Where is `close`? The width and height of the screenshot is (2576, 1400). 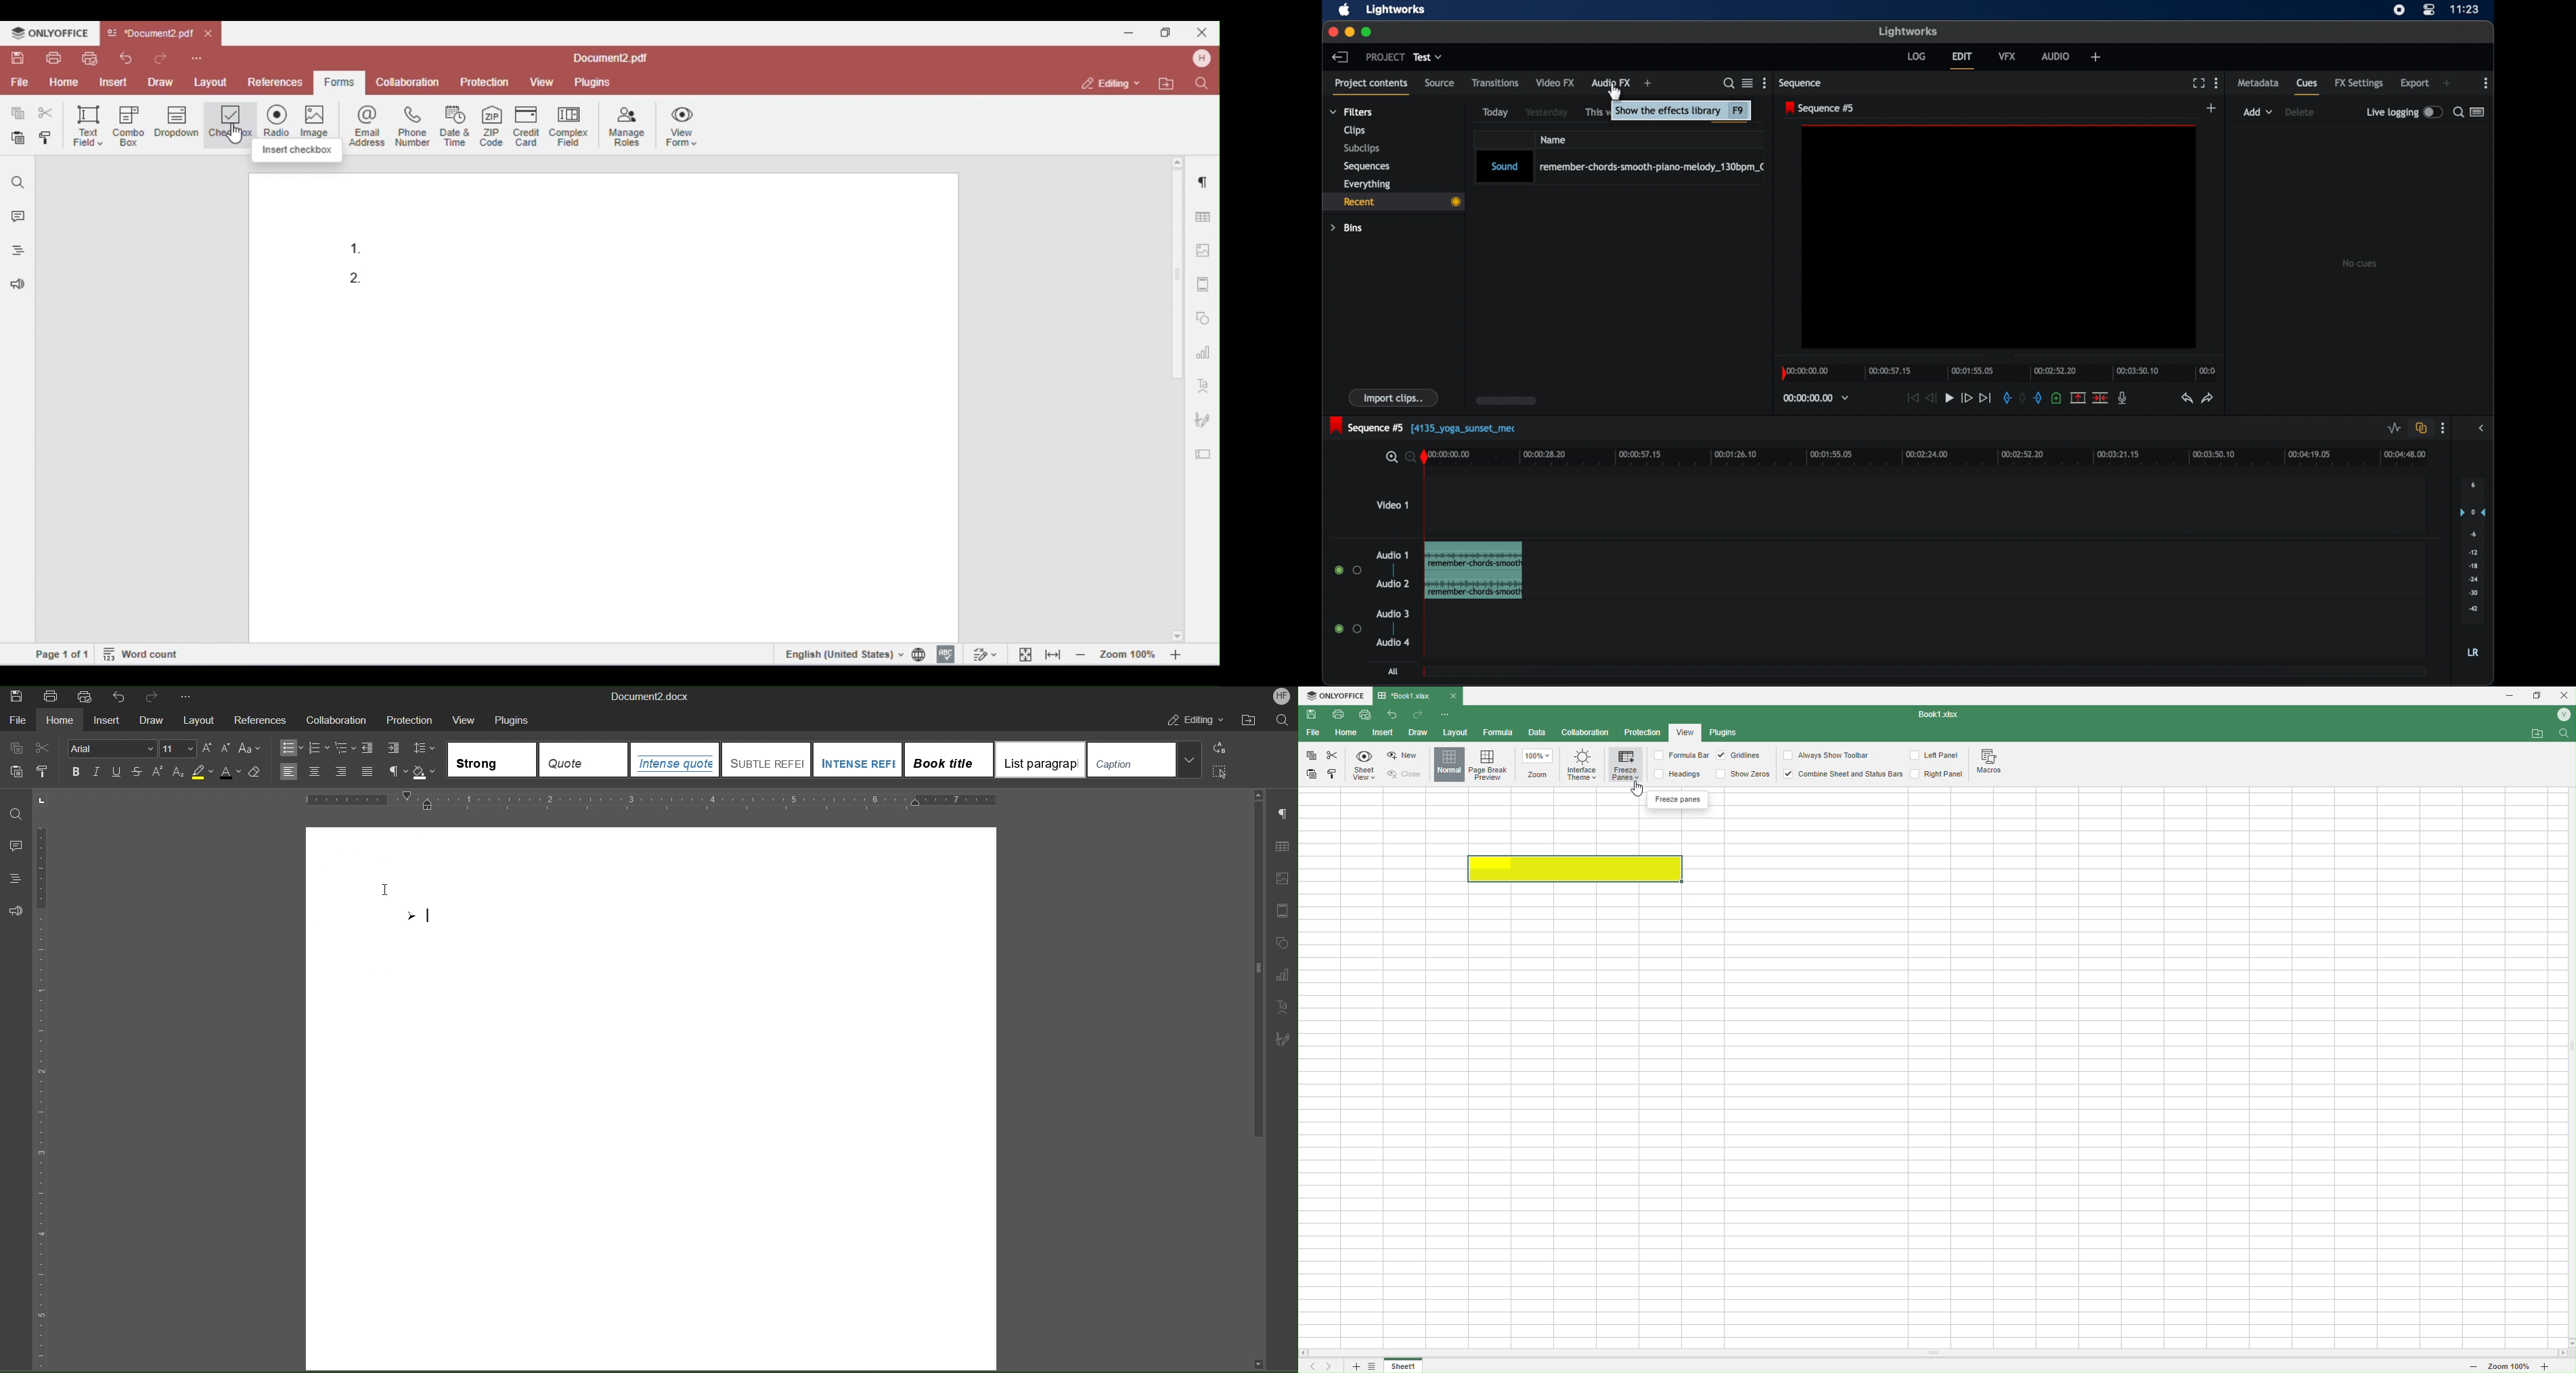
close is located at coordinates (1332, 32).